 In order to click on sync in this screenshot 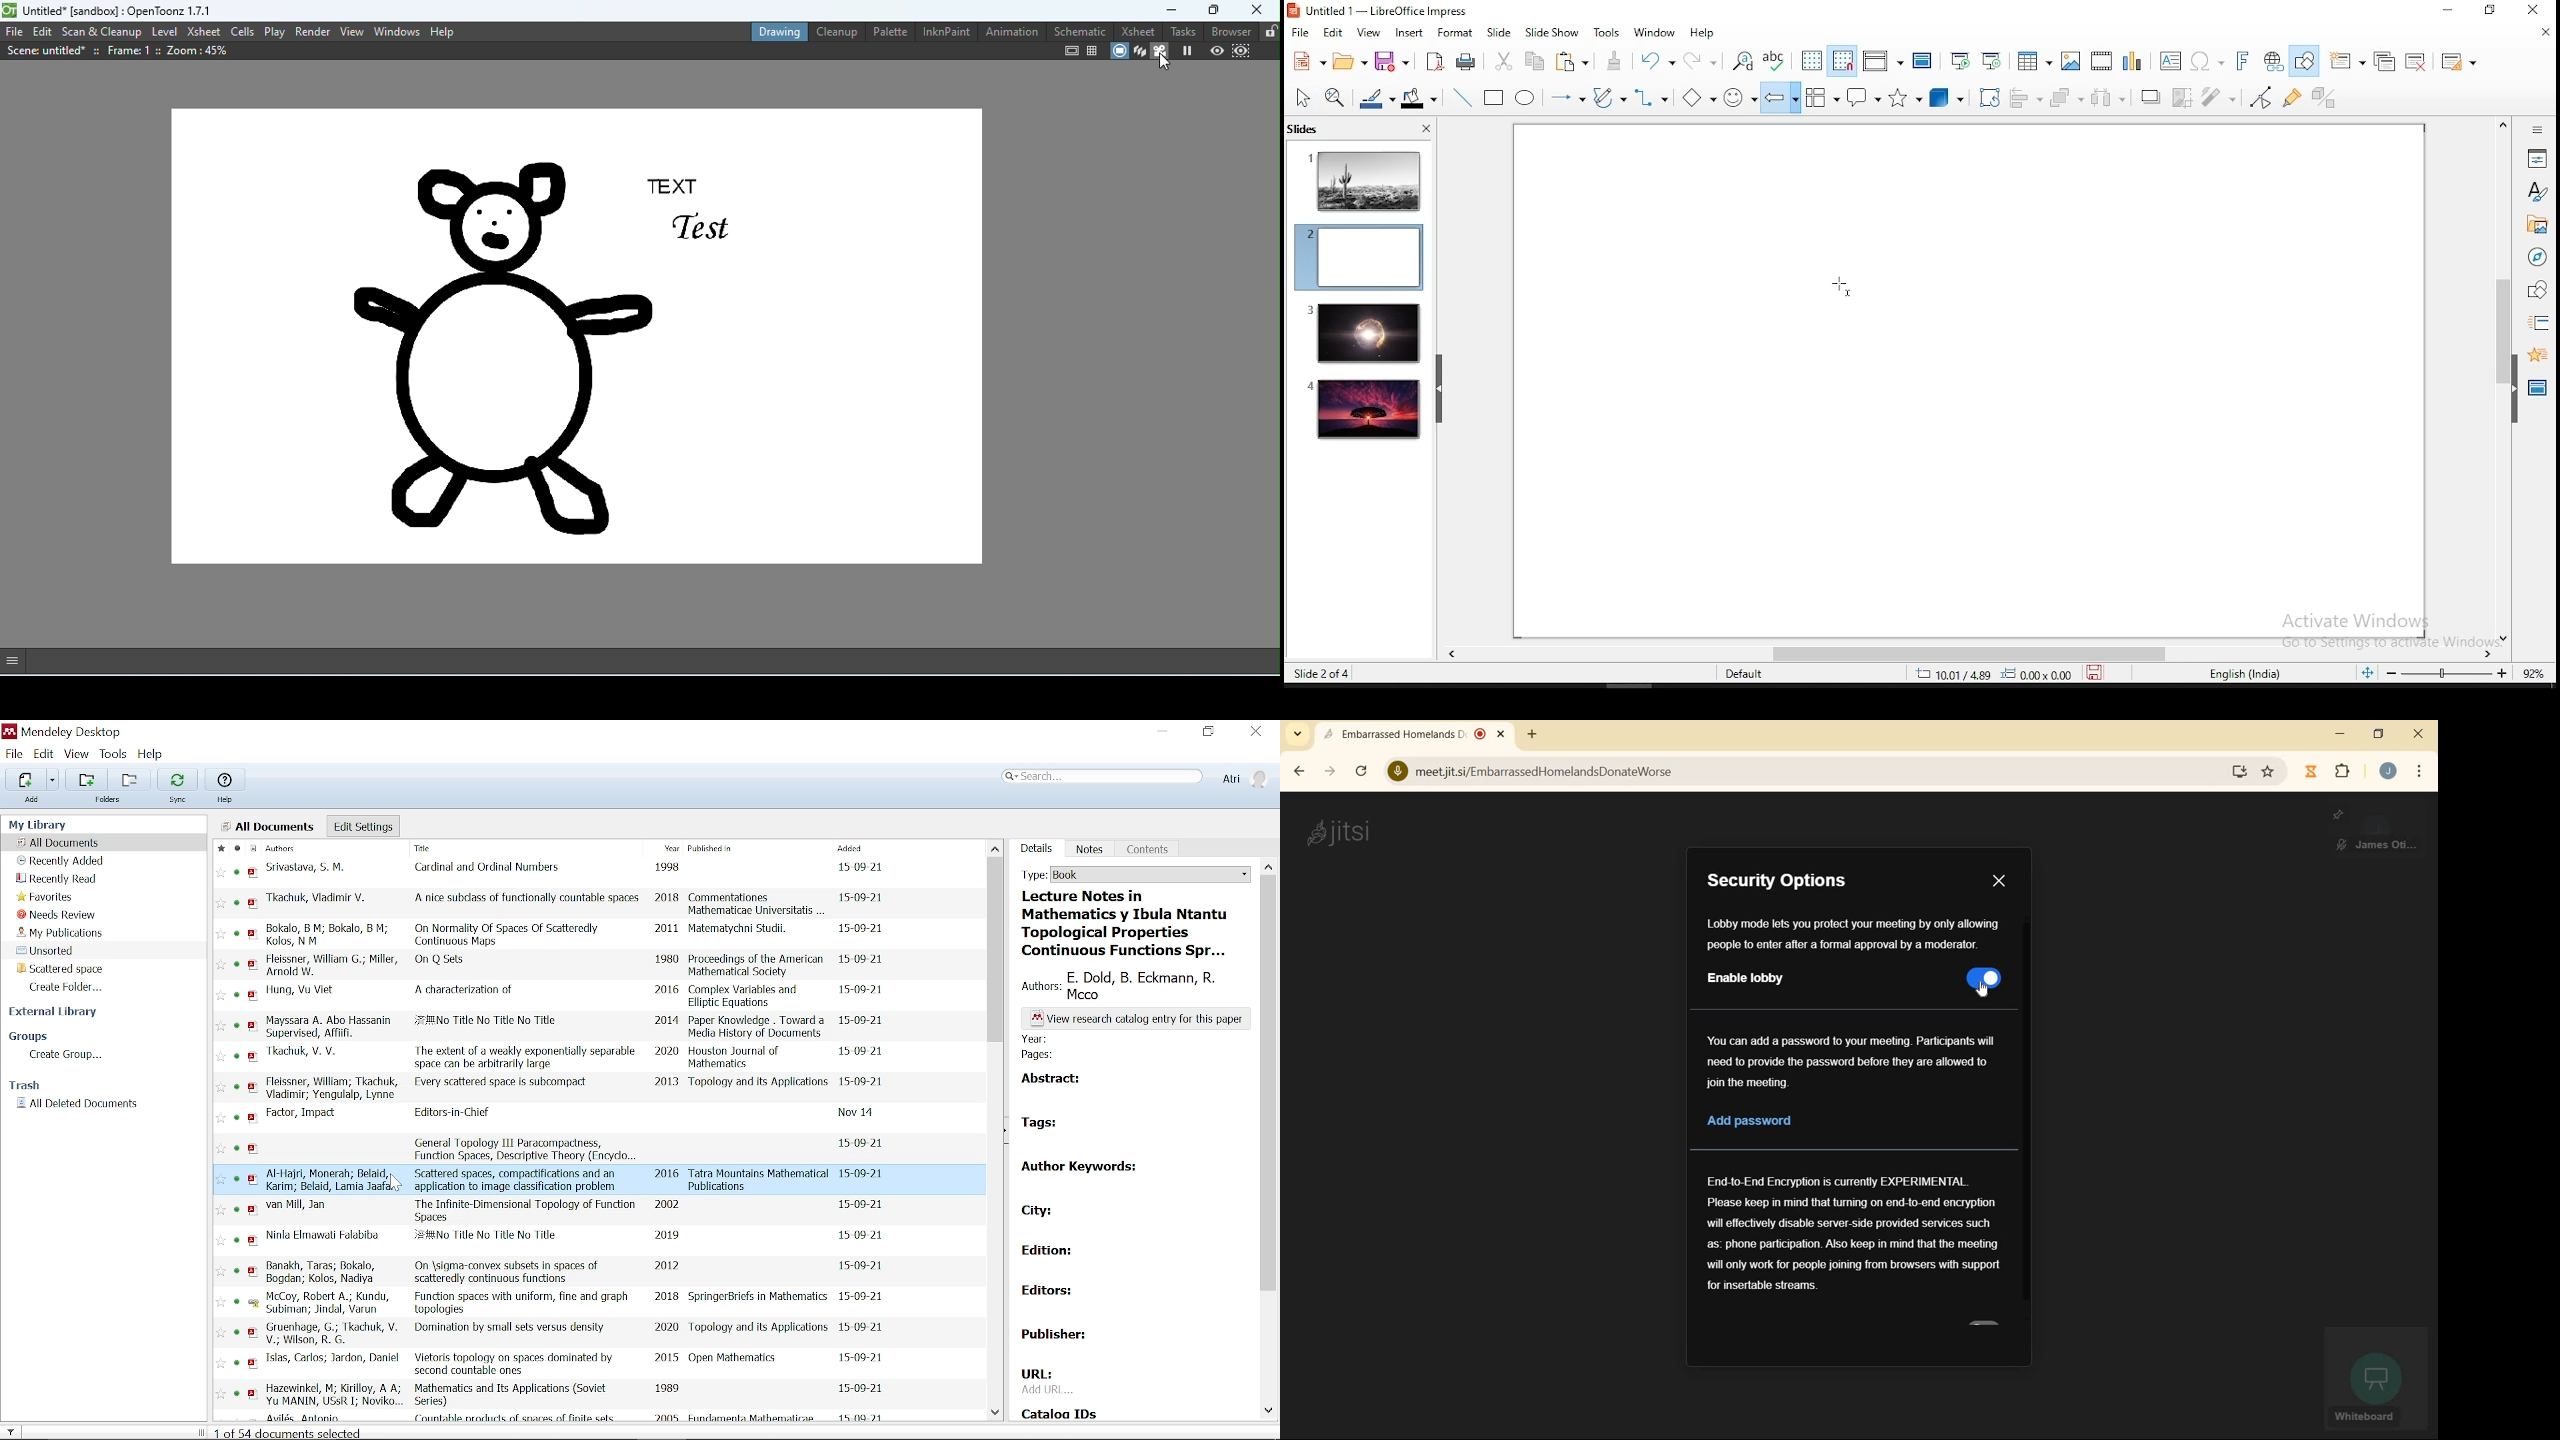, I will do `click(179, 801)`.